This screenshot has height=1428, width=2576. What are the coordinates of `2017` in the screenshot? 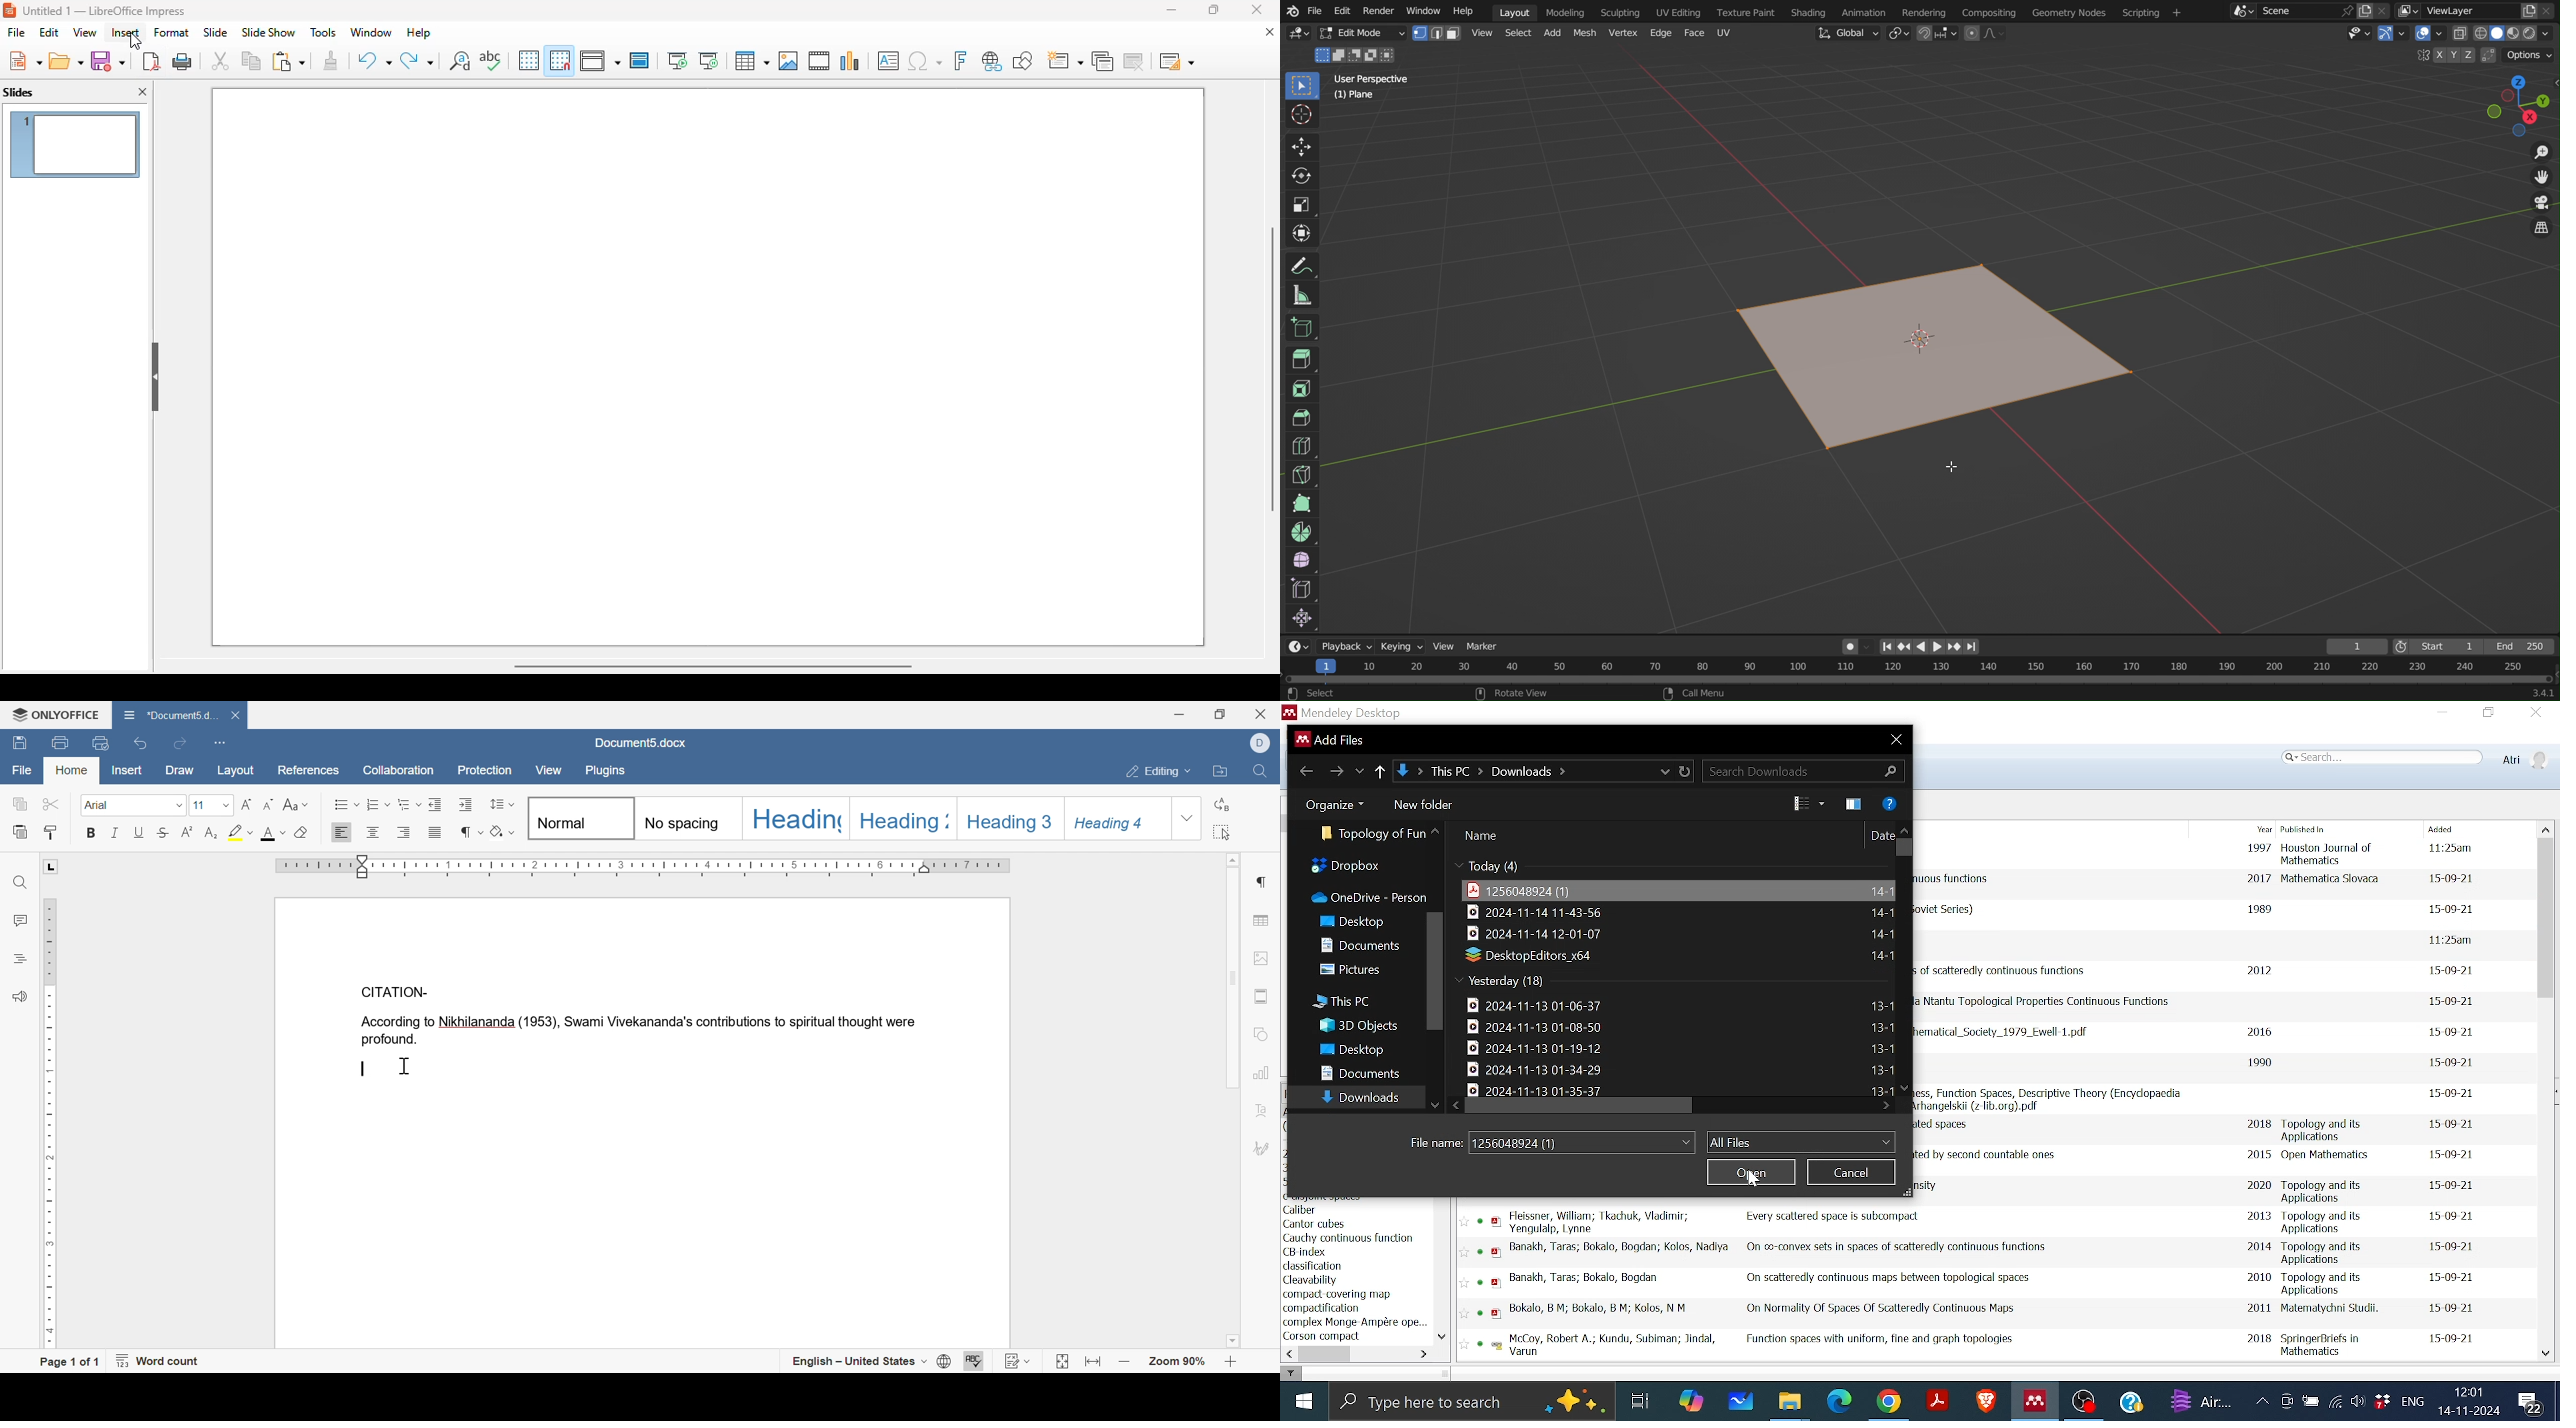 It's located at (2256, 879).